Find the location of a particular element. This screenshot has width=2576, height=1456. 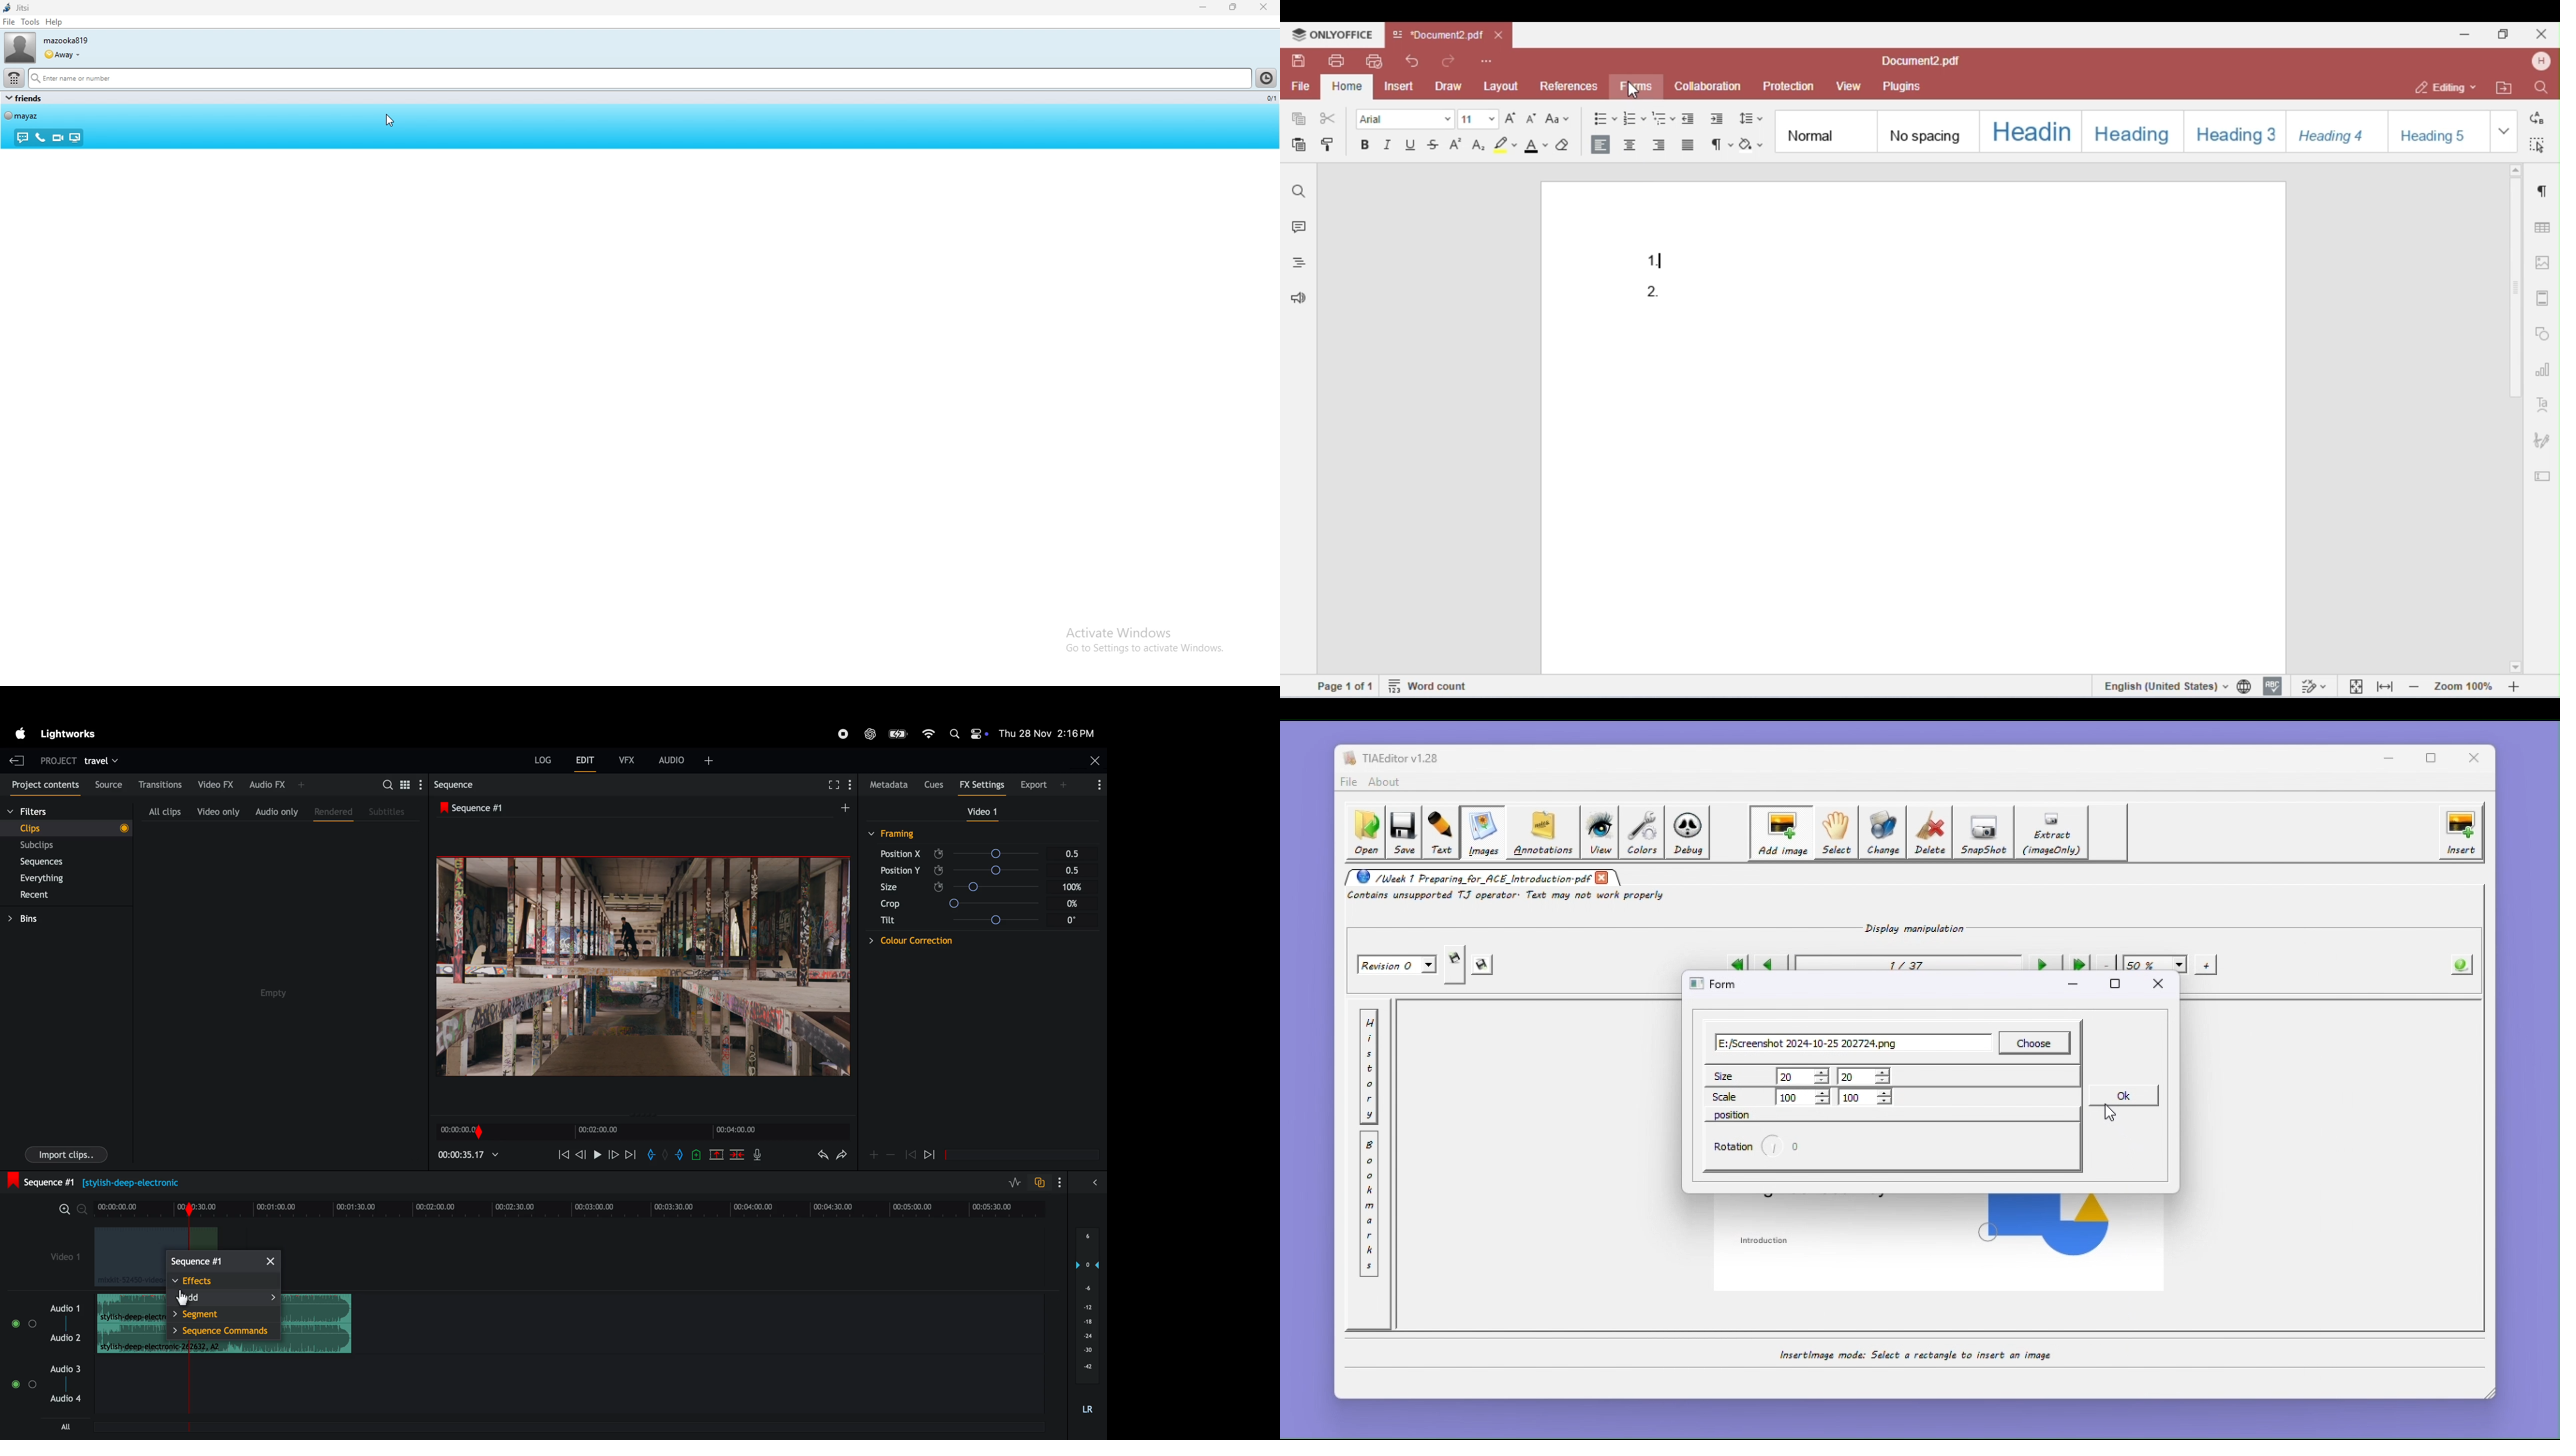

file is located at coordinates (9, 22).